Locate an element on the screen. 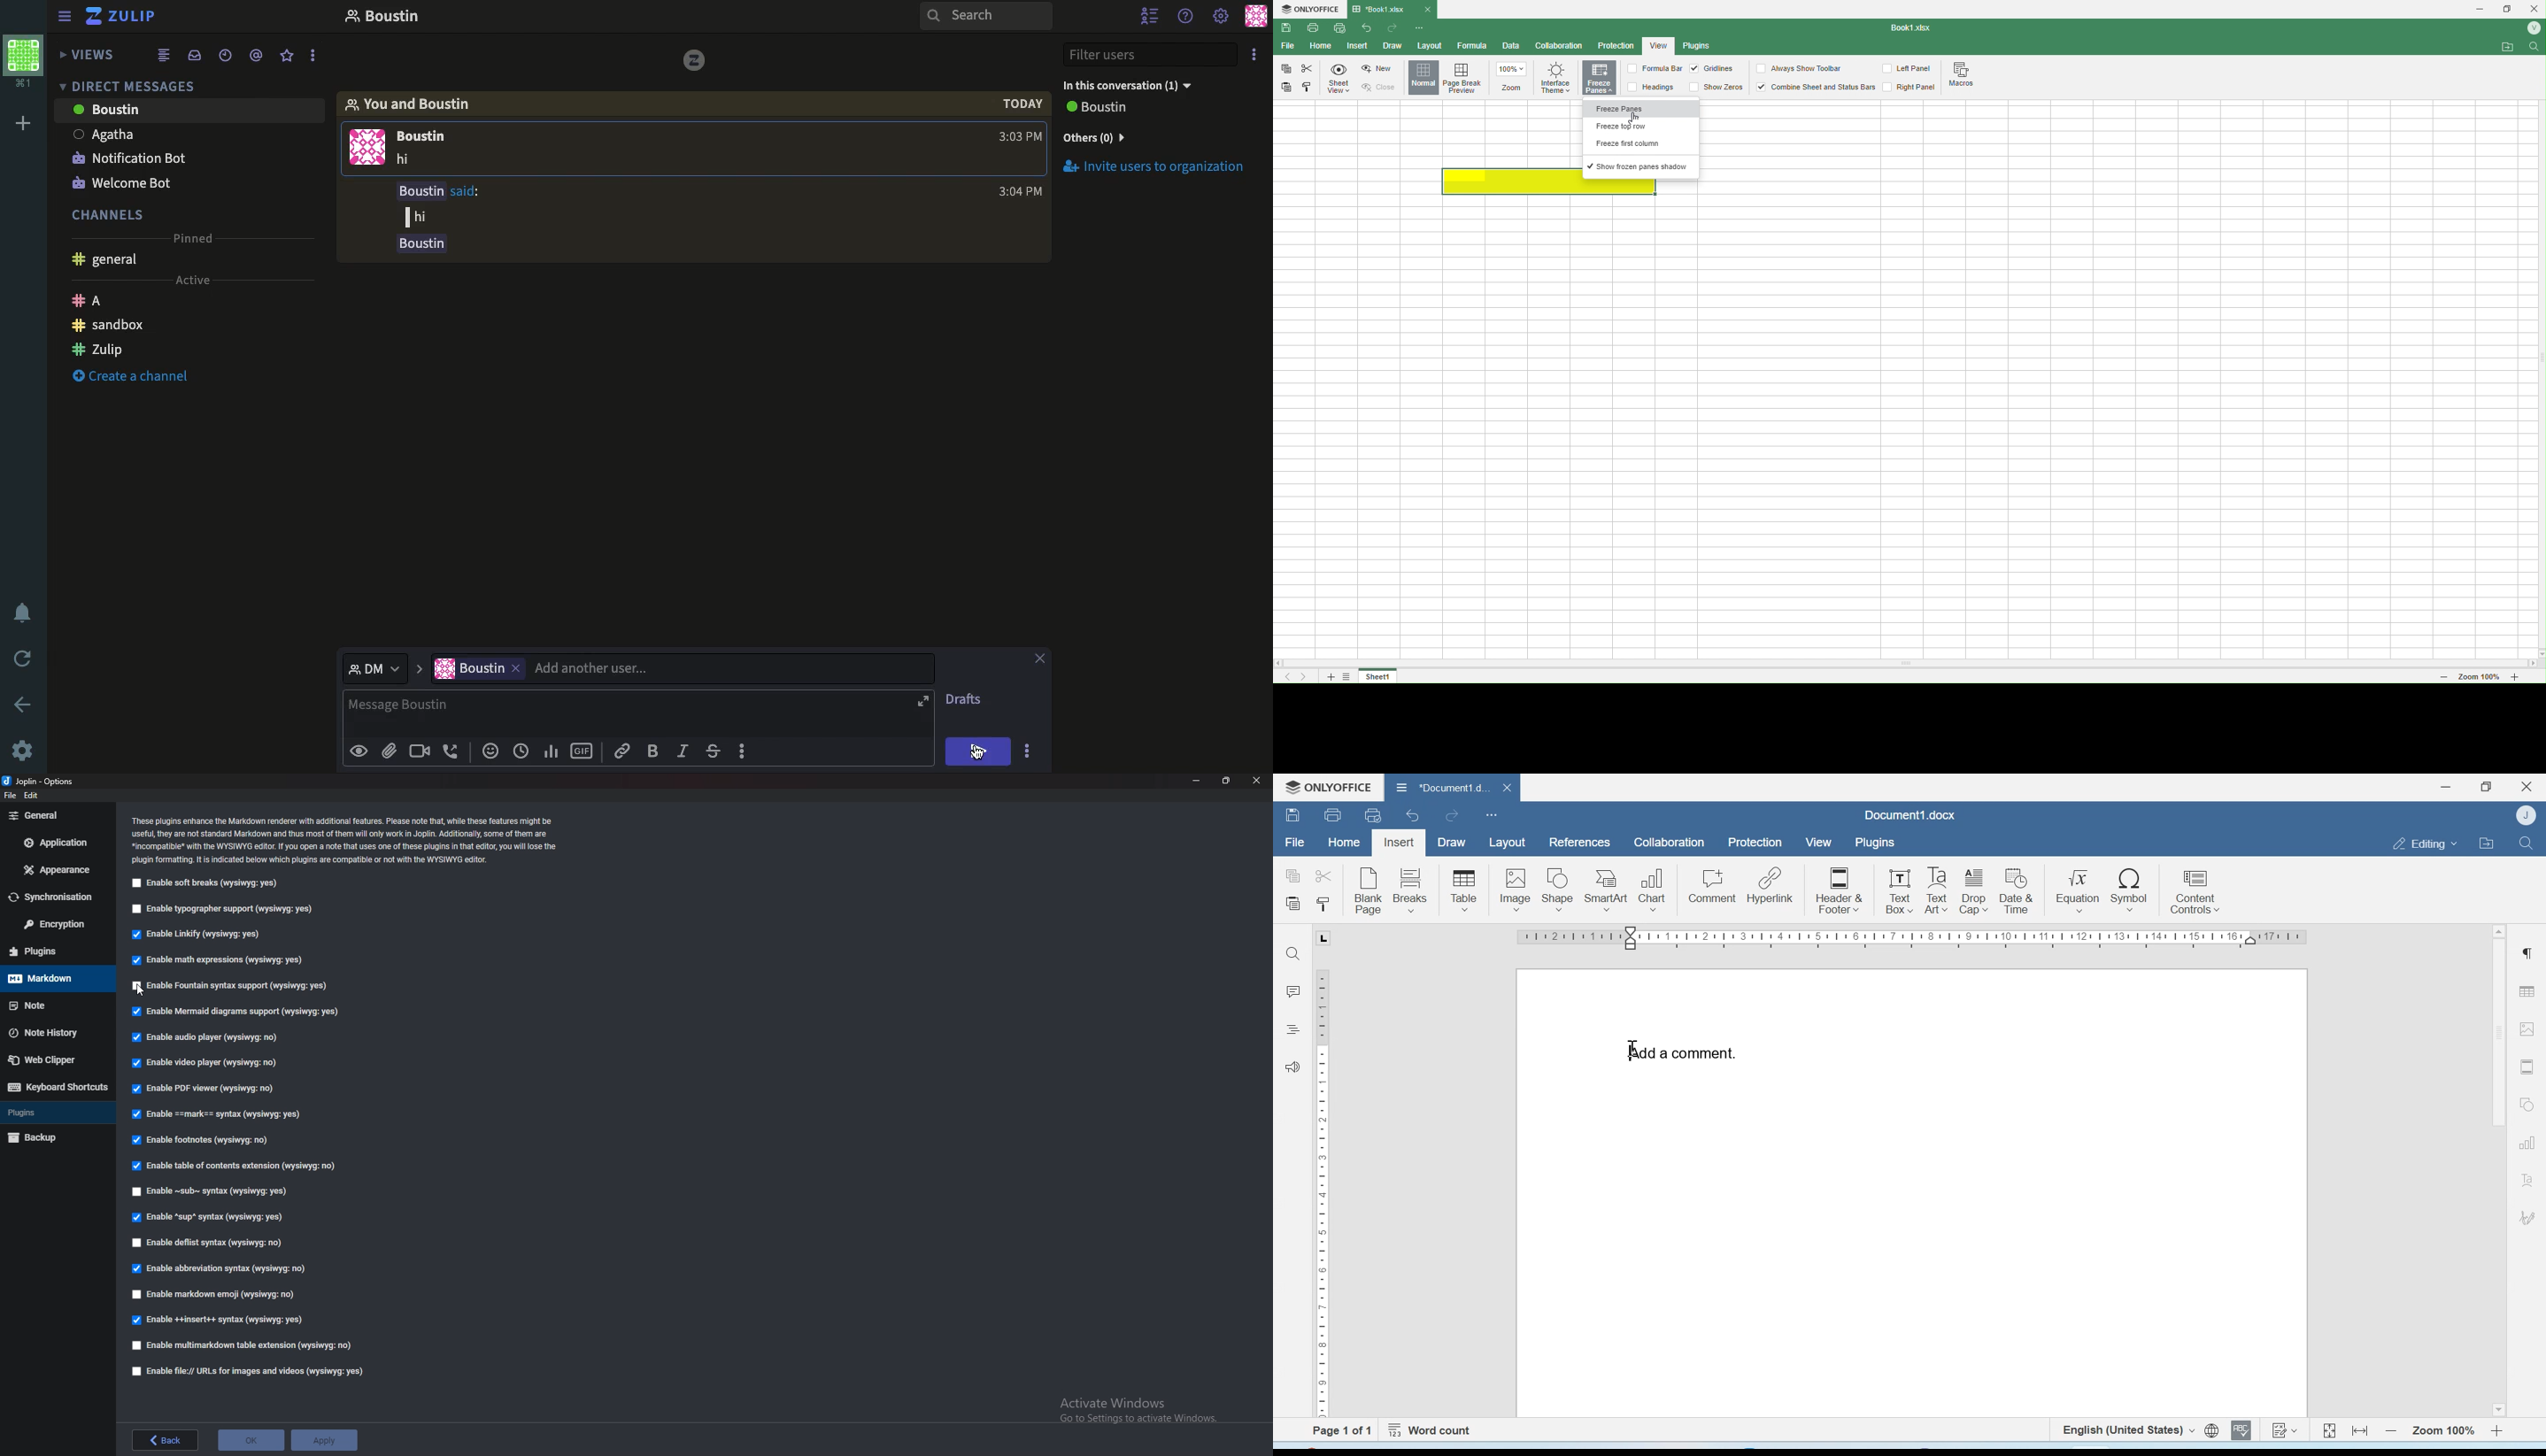 The width and height of the screenshot is (2548, 1456). USER is located at coordinates (428, 138).